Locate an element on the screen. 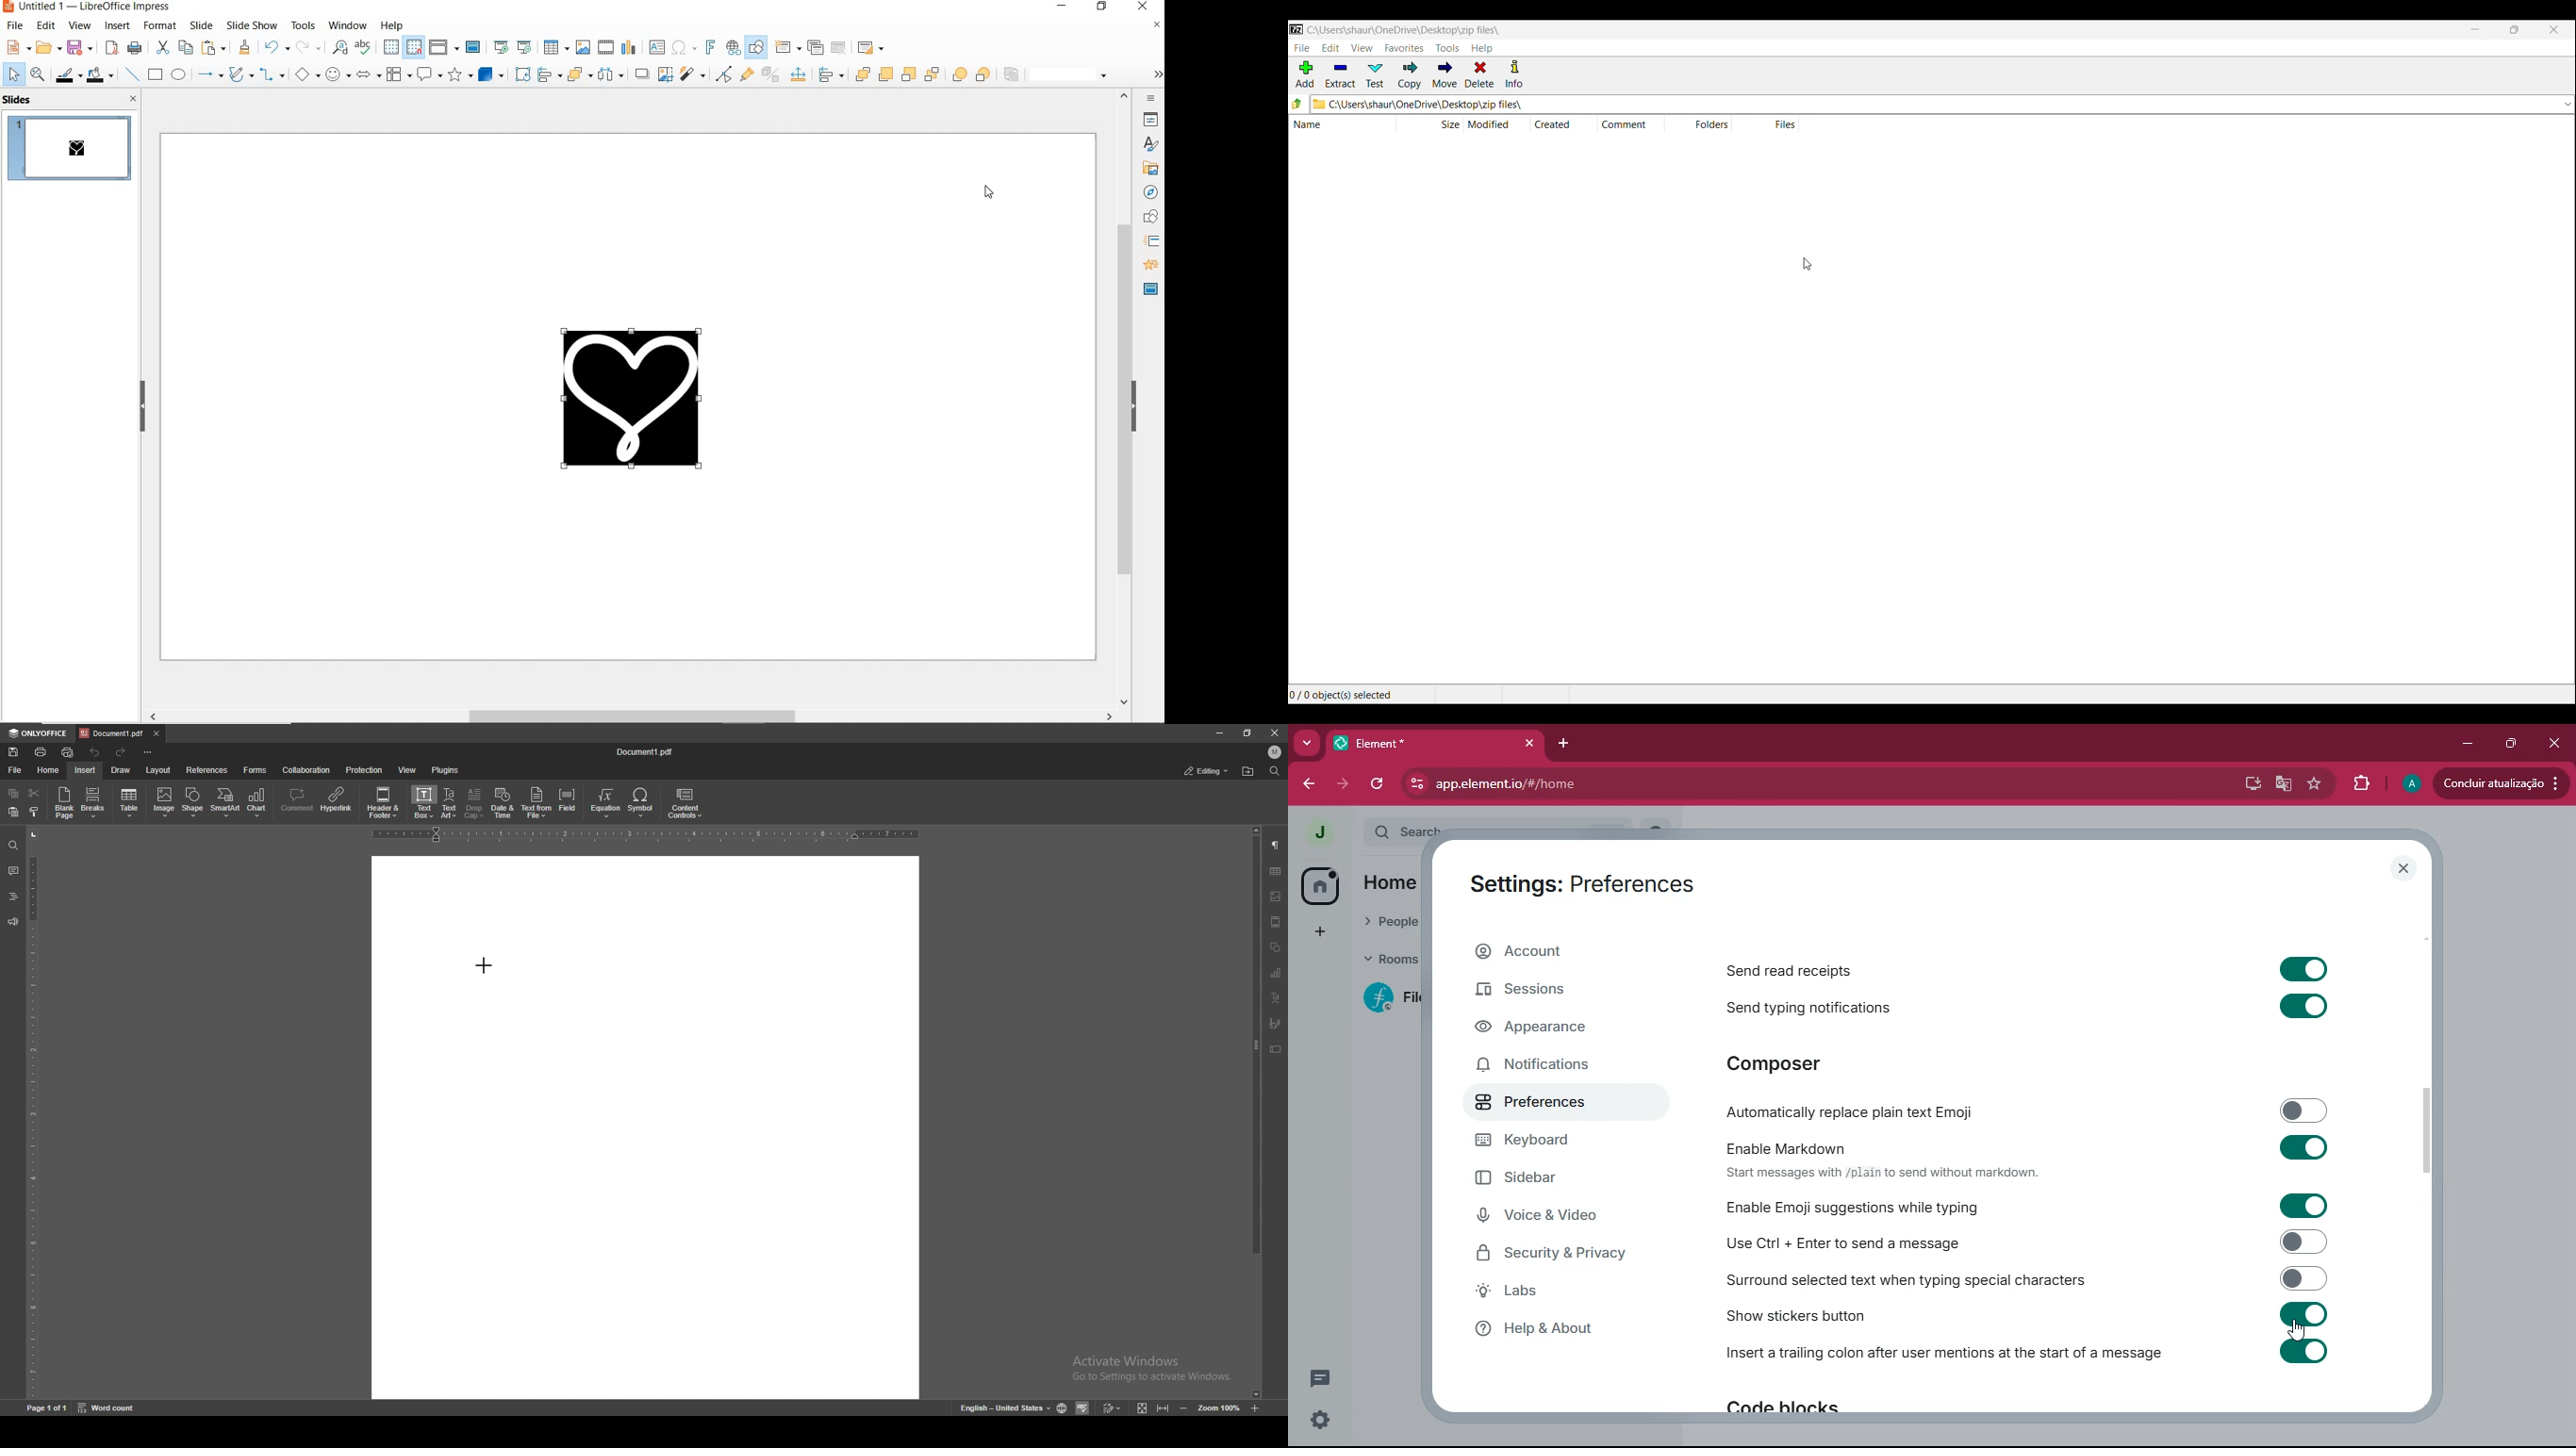 The height and width of the screenshot is (1456, 2576). doc is located at coordinates (646, 1127).